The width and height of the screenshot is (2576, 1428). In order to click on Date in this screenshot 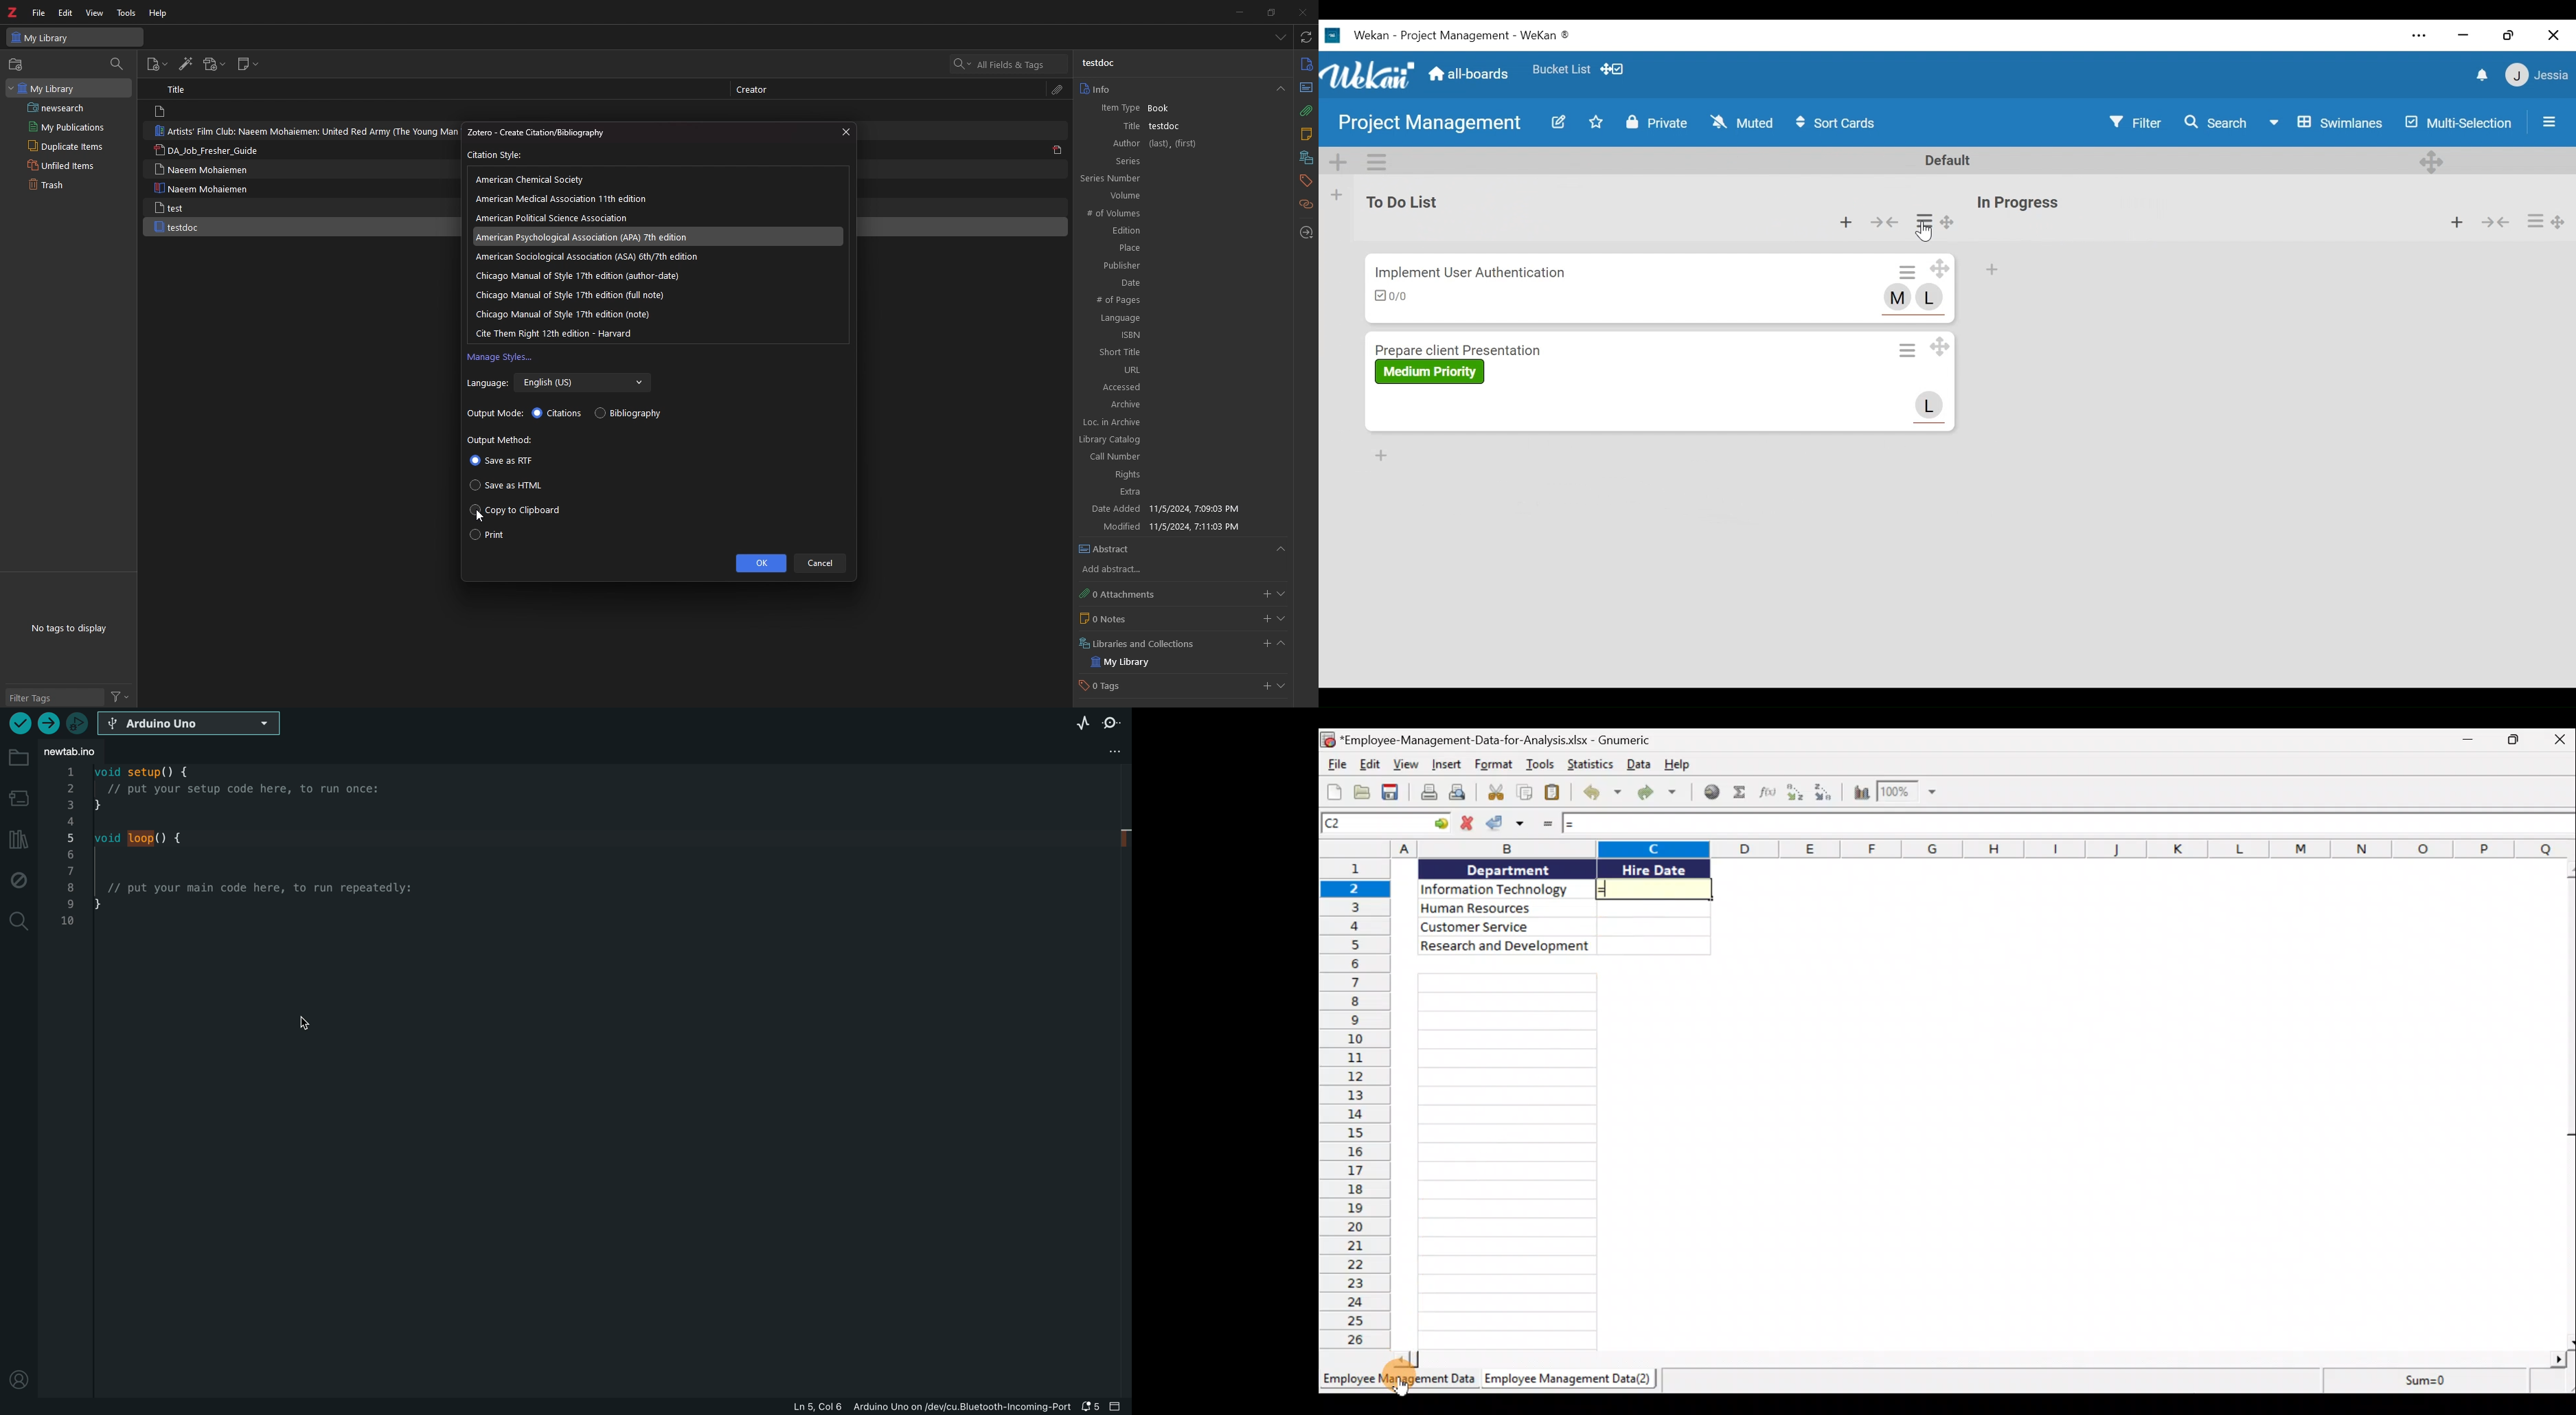, I will do `click(1176, 282)`.